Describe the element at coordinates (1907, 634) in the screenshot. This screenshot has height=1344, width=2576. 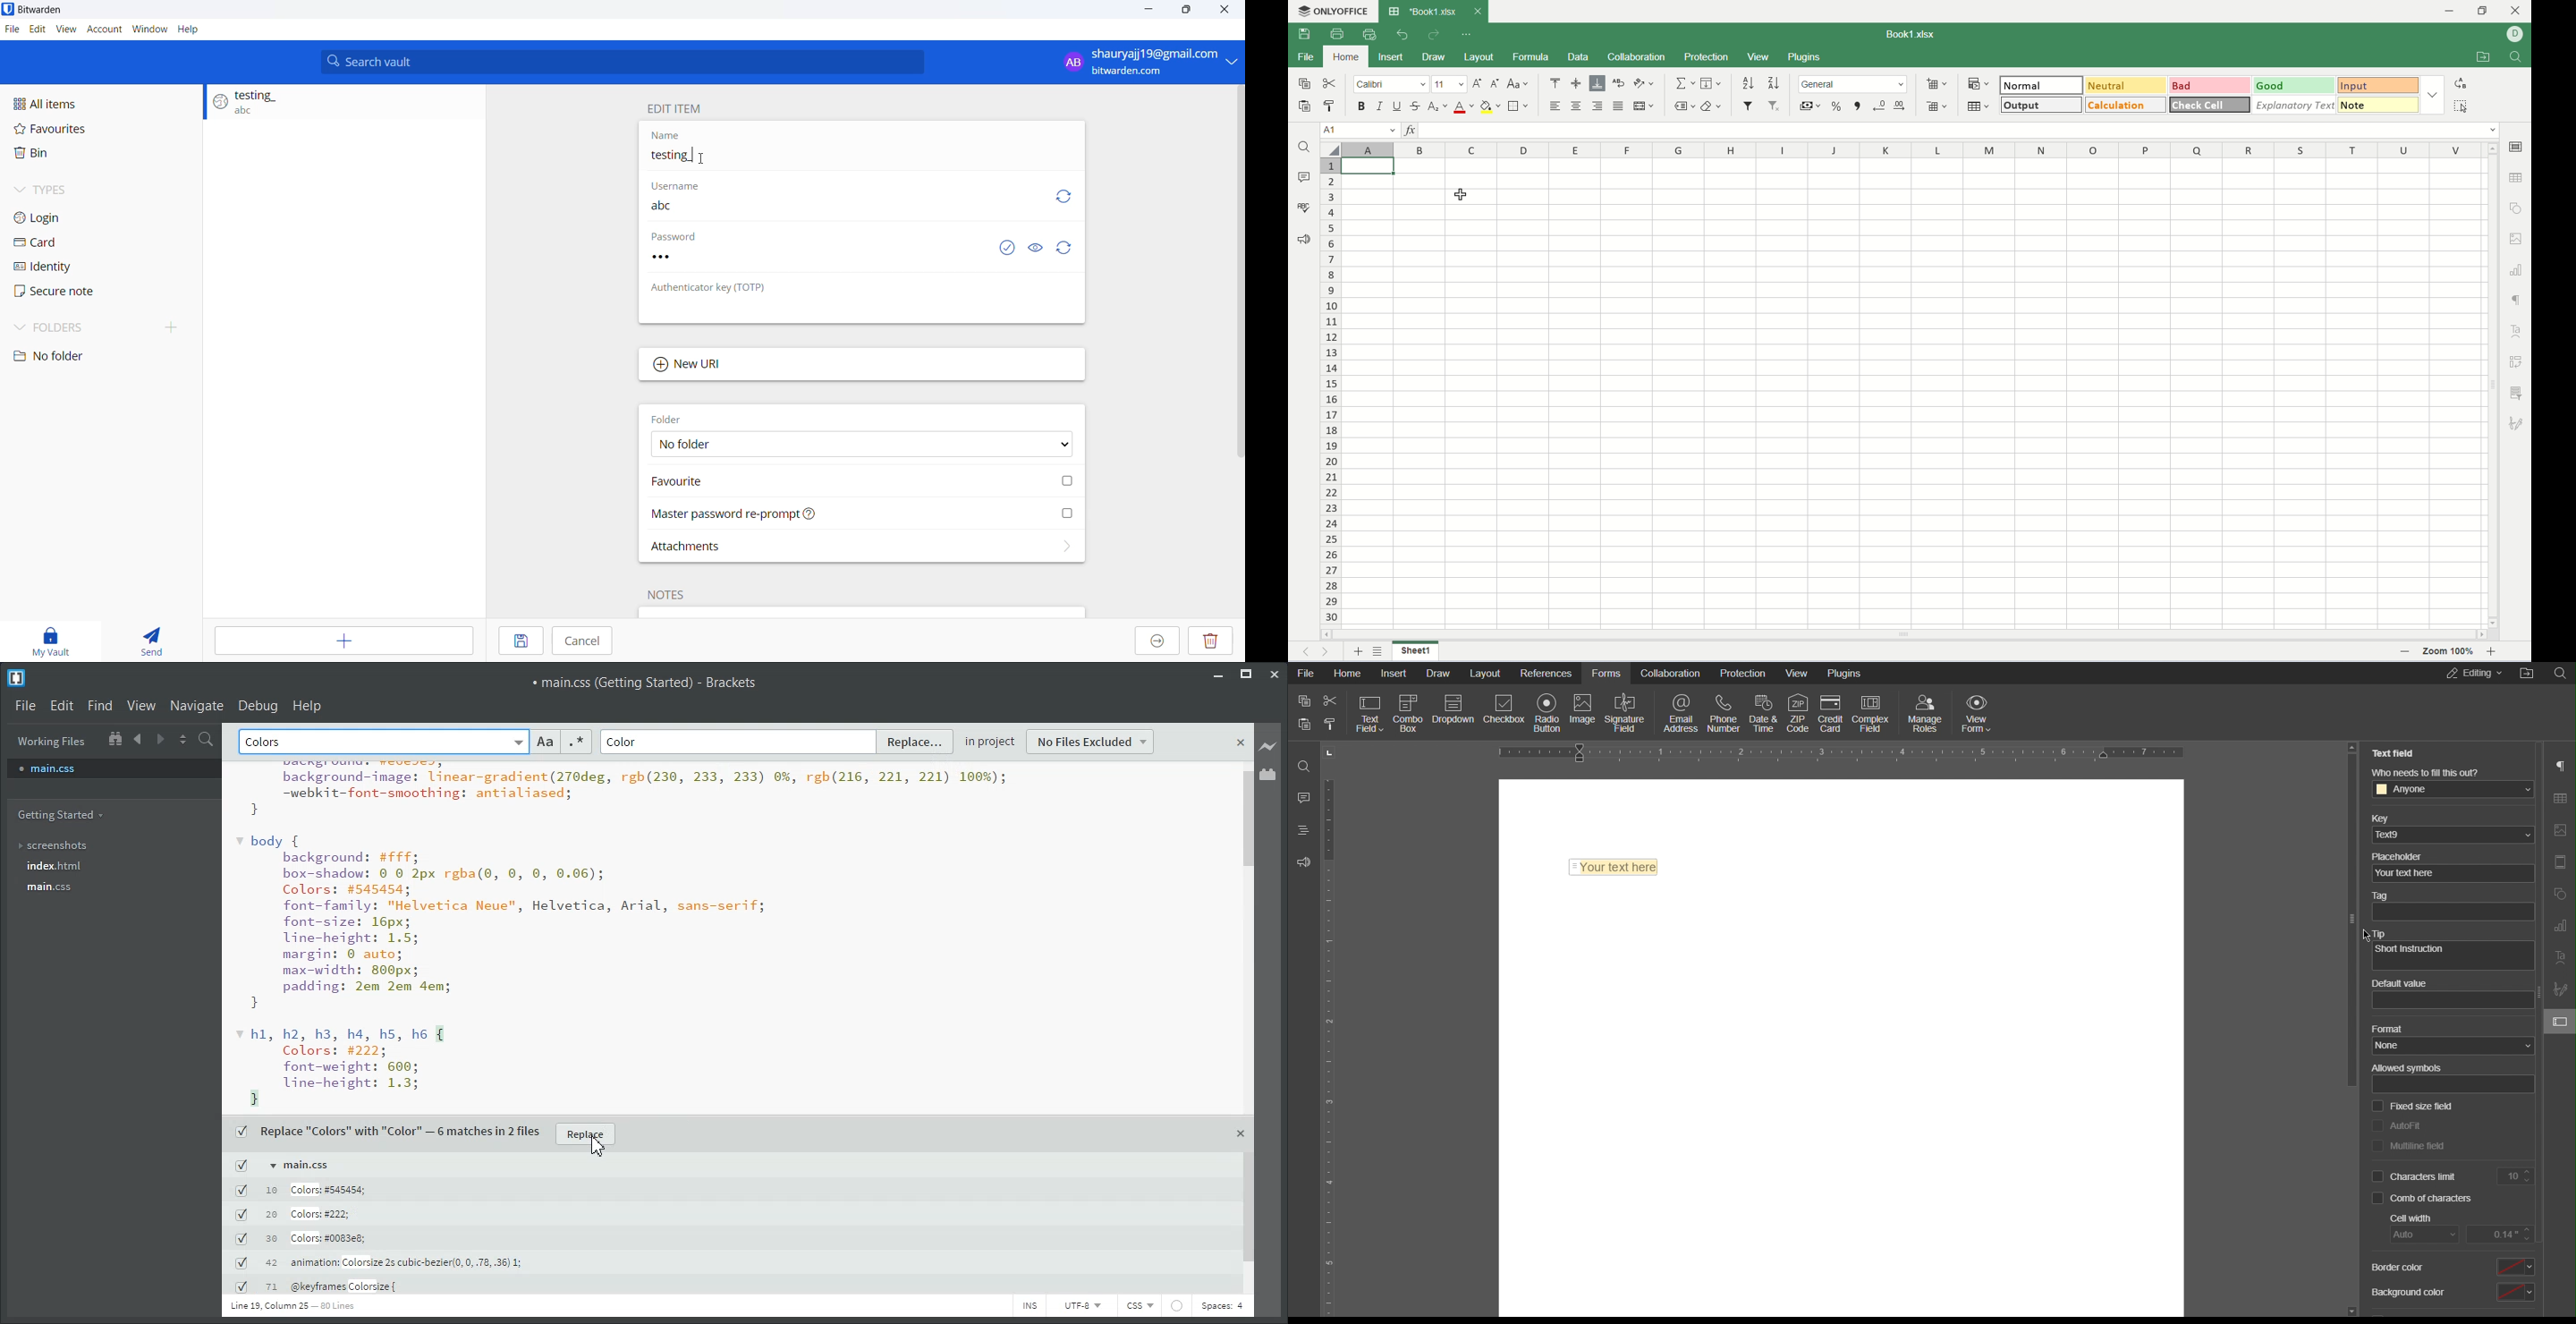
I see `horizontal scroll bar` at that location.